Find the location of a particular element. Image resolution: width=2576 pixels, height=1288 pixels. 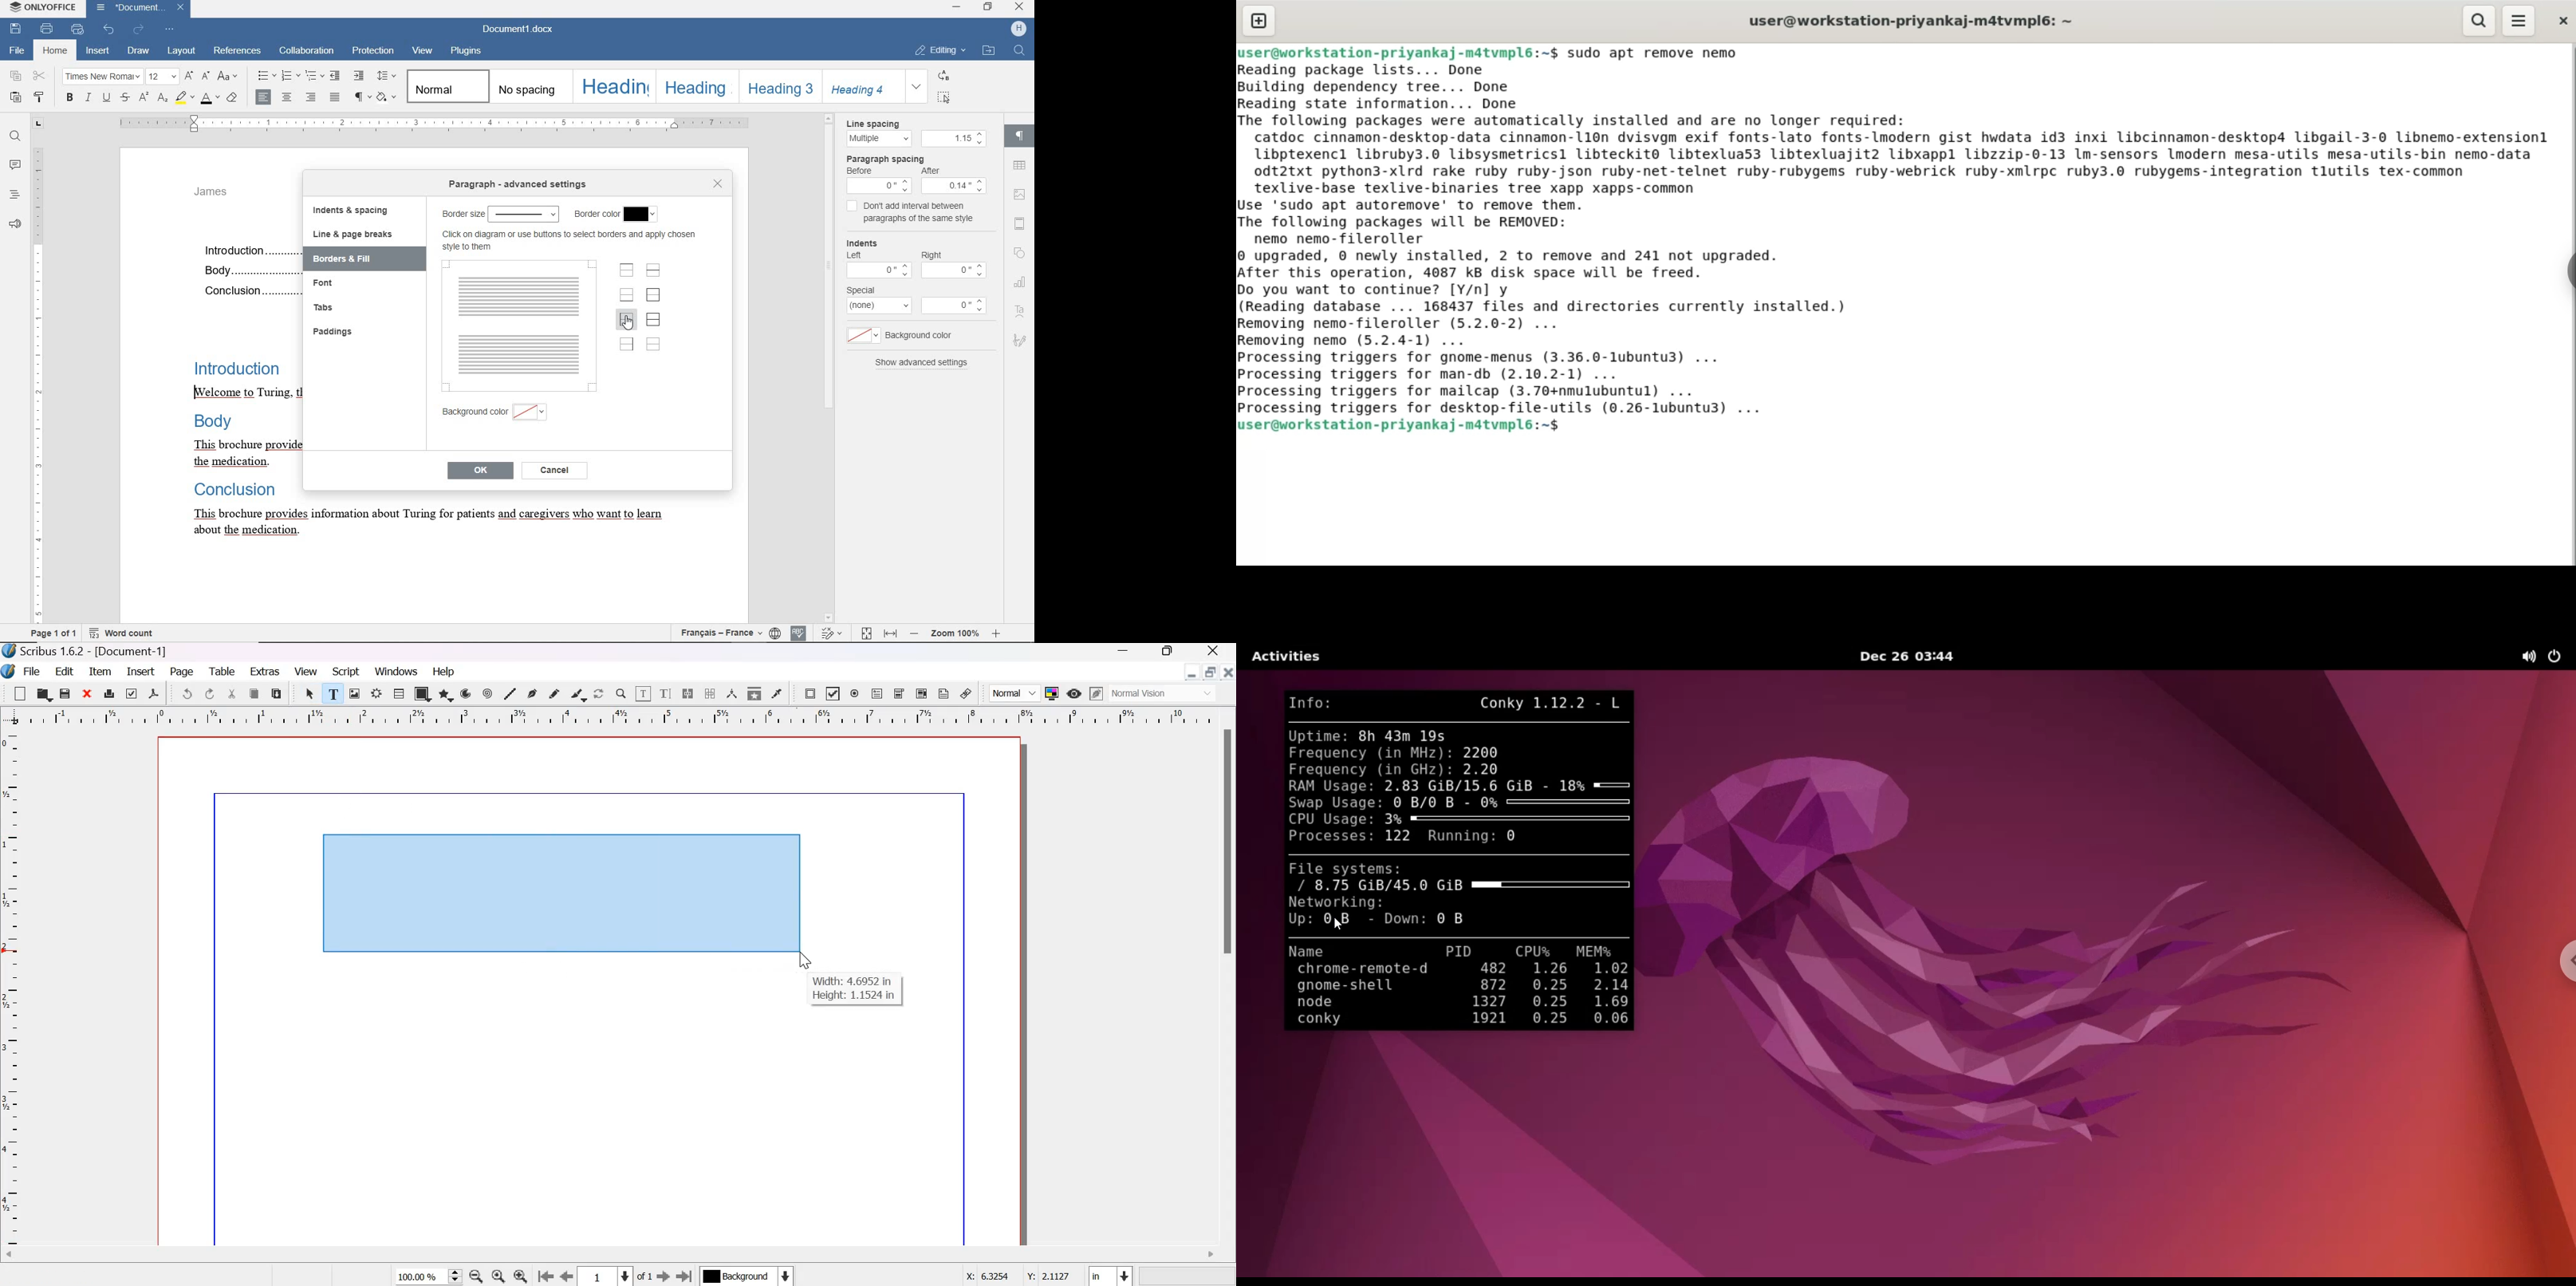

set no borders is located at coordinates (653, 344).